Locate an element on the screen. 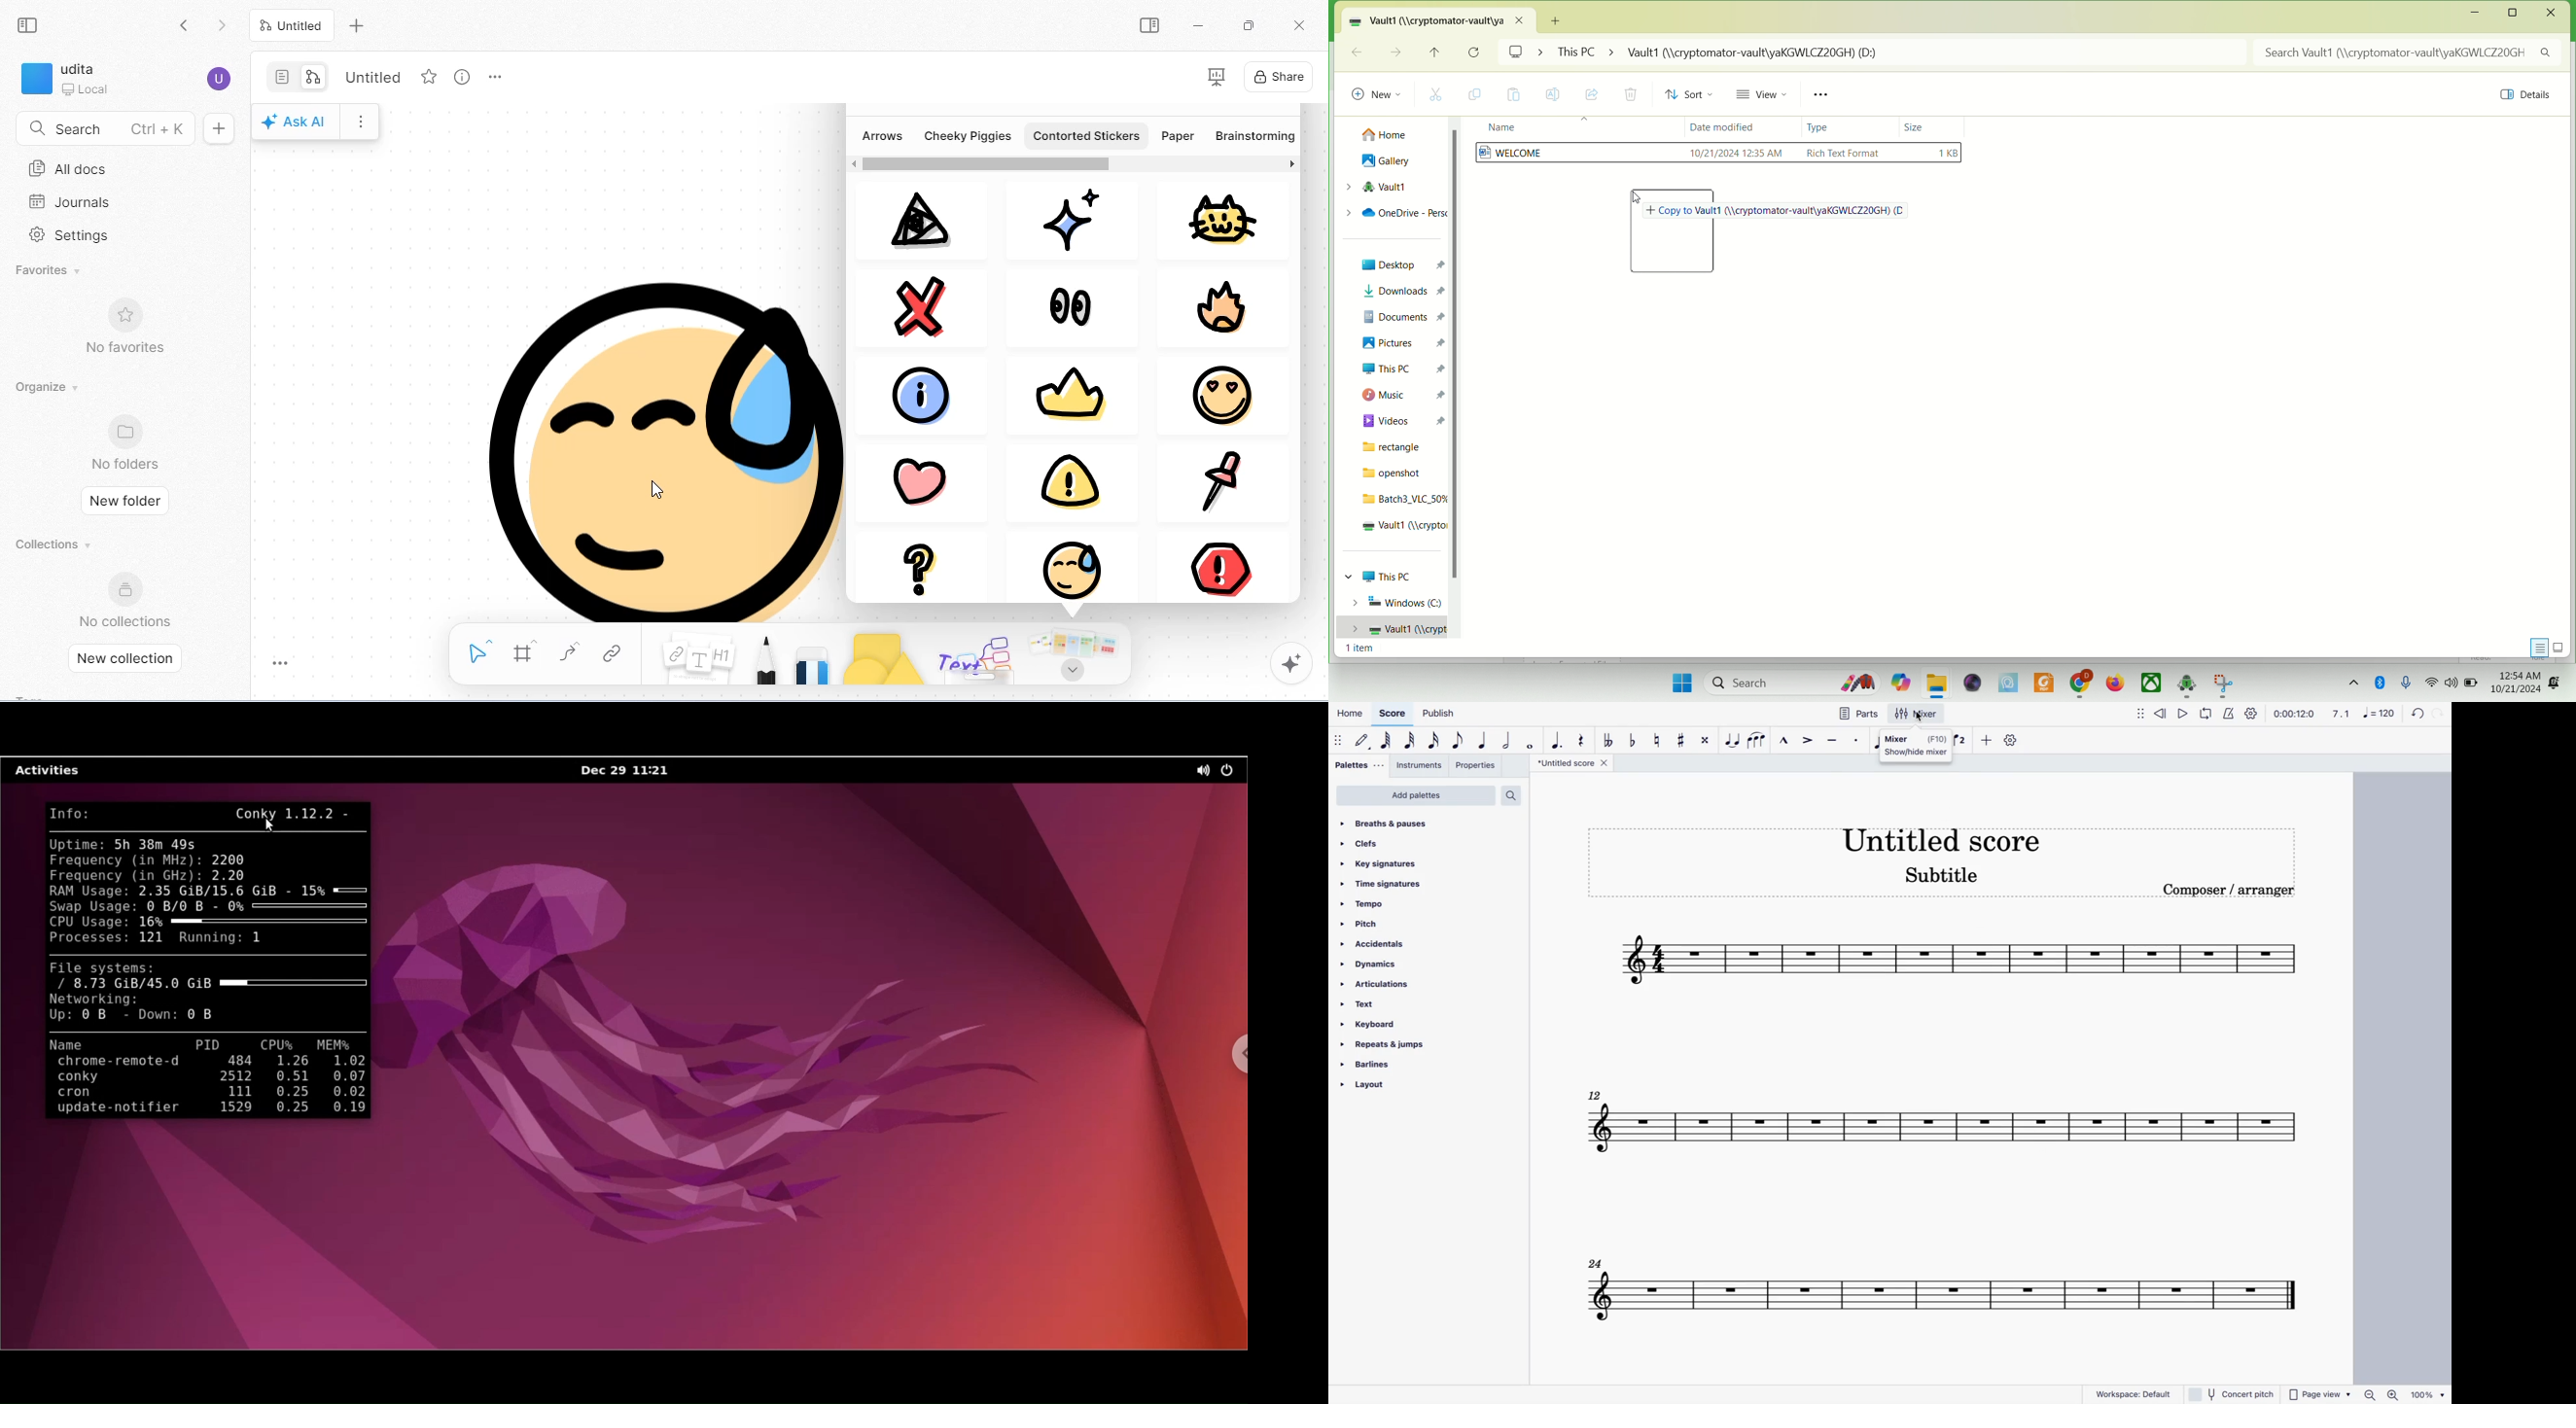 This screenshot has width=2576, height=1428. parts is located at coordinates (1860, 713).